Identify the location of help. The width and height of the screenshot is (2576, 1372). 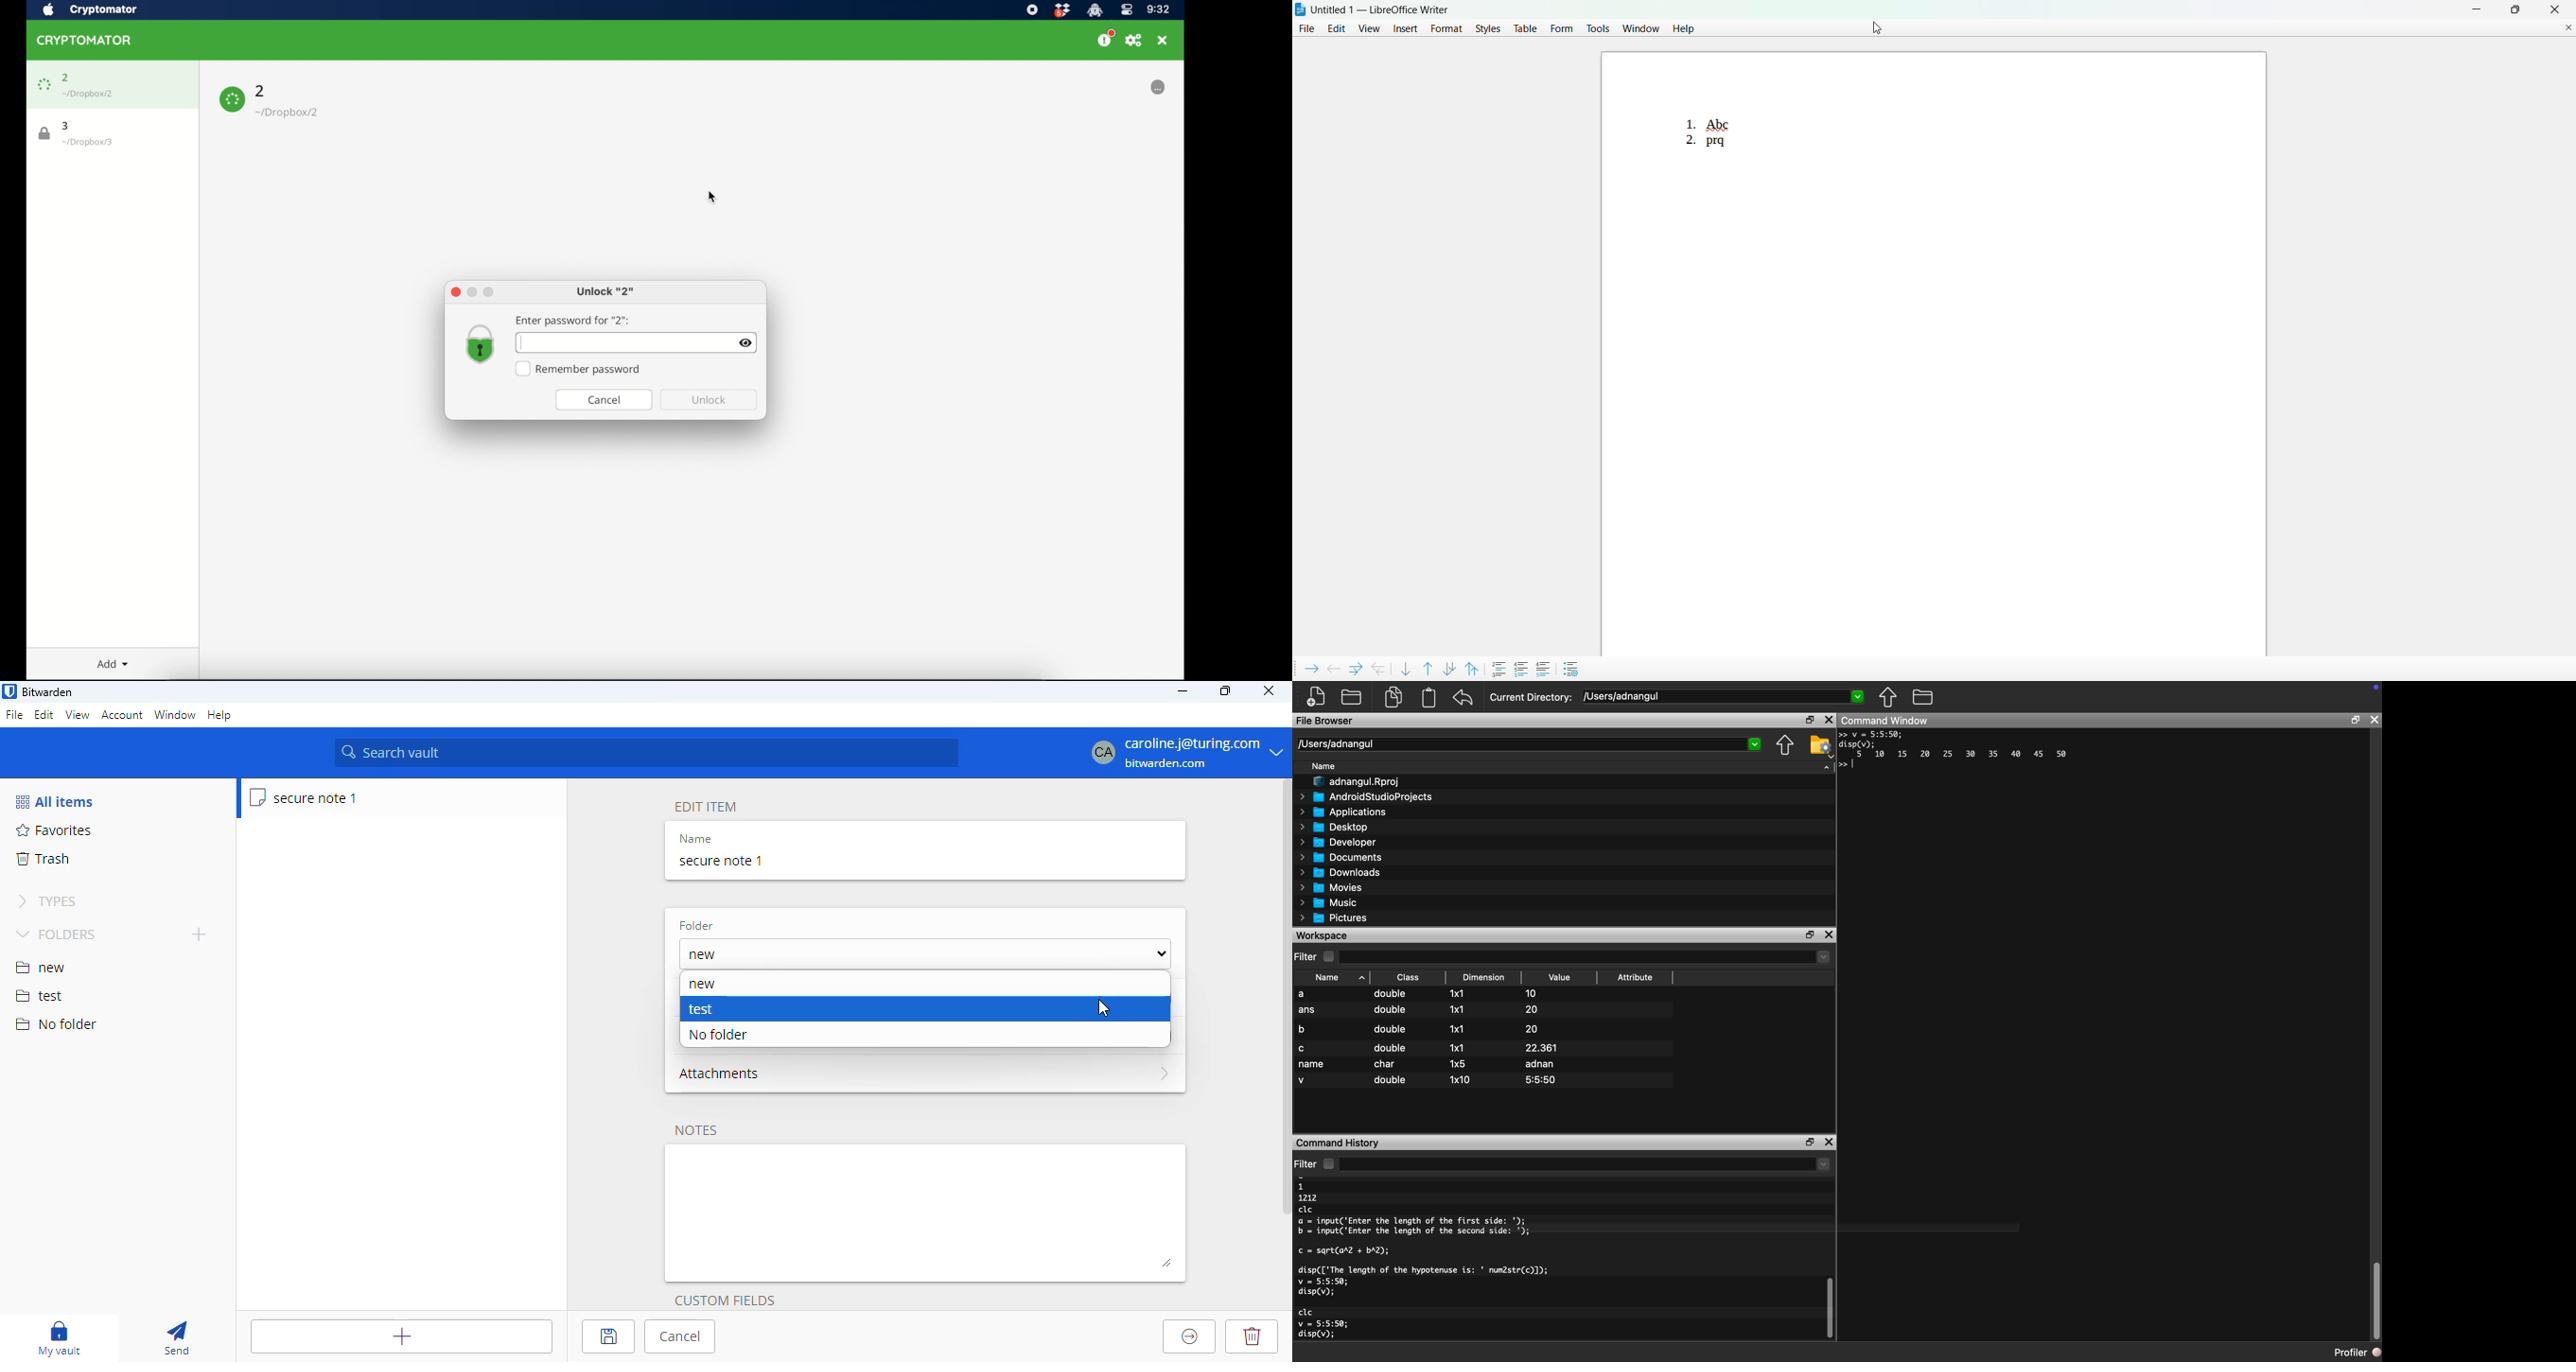
(1682, 29).